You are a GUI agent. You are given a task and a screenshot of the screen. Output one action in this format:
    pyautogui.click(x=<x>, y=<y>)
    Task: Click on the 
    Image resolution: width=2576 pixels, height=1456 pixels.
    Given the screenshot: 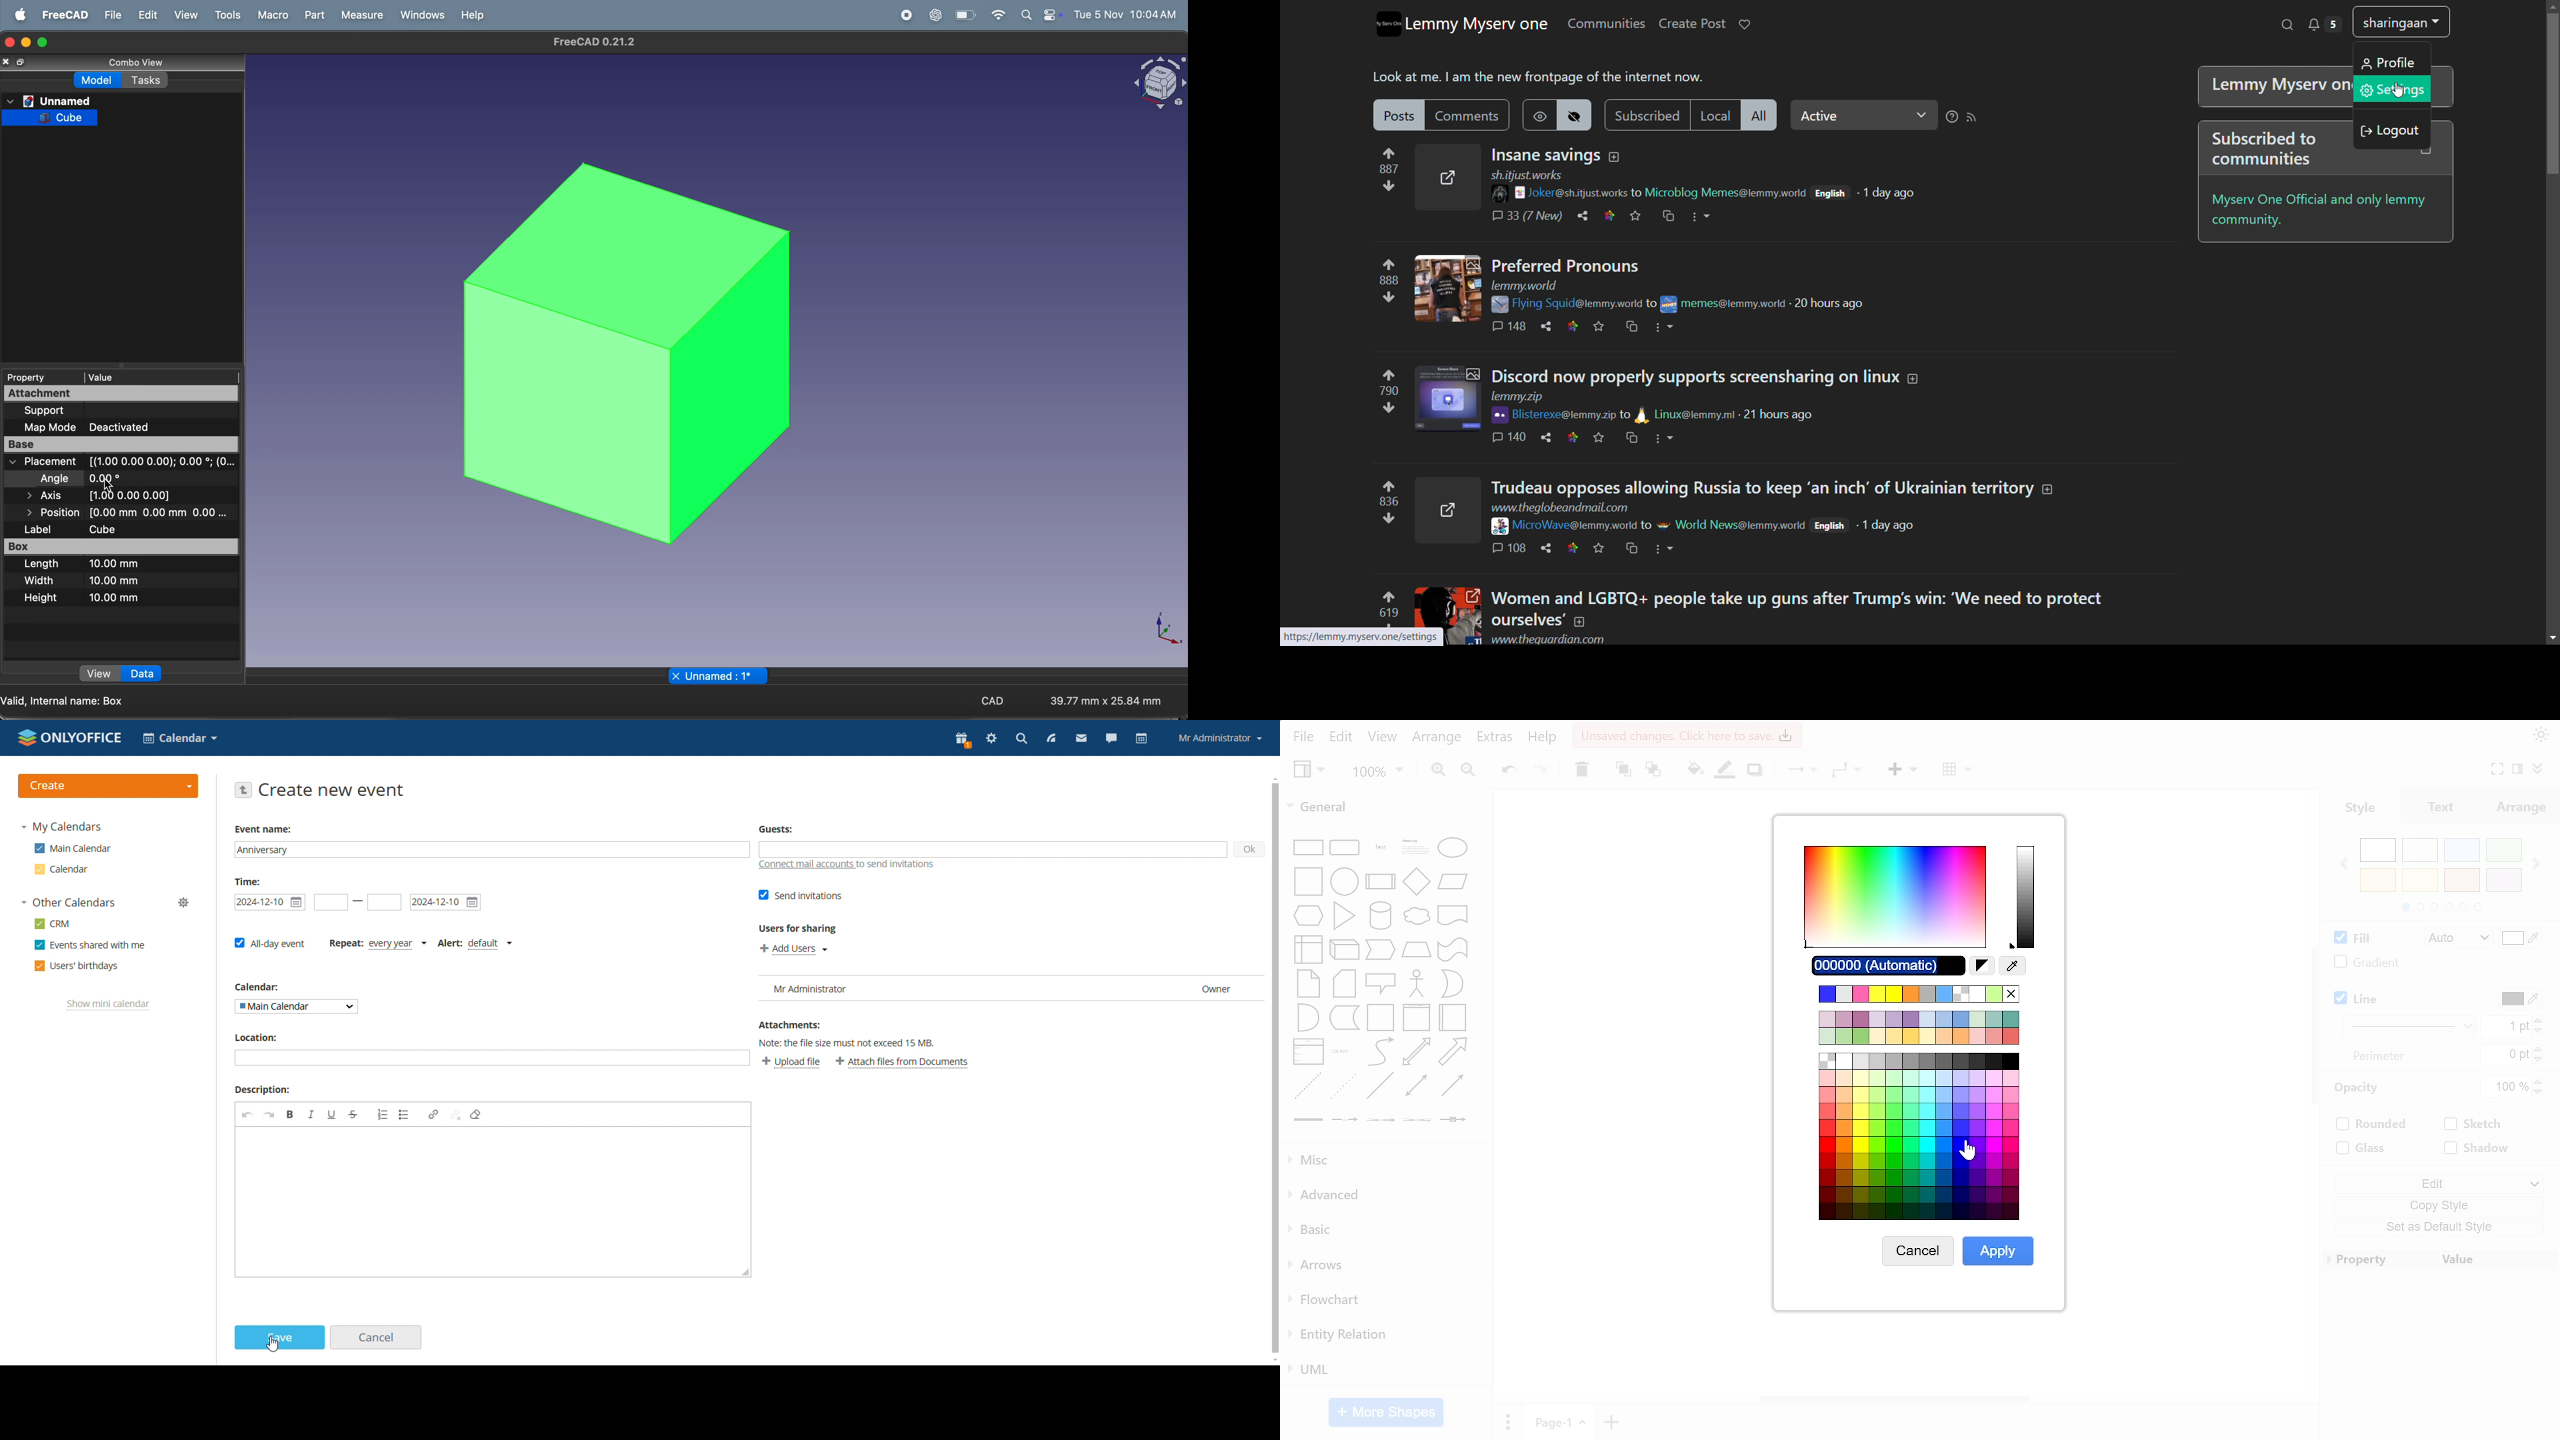 What is the action you would take?
    pyautogui.click(x=1157, y=88)
    